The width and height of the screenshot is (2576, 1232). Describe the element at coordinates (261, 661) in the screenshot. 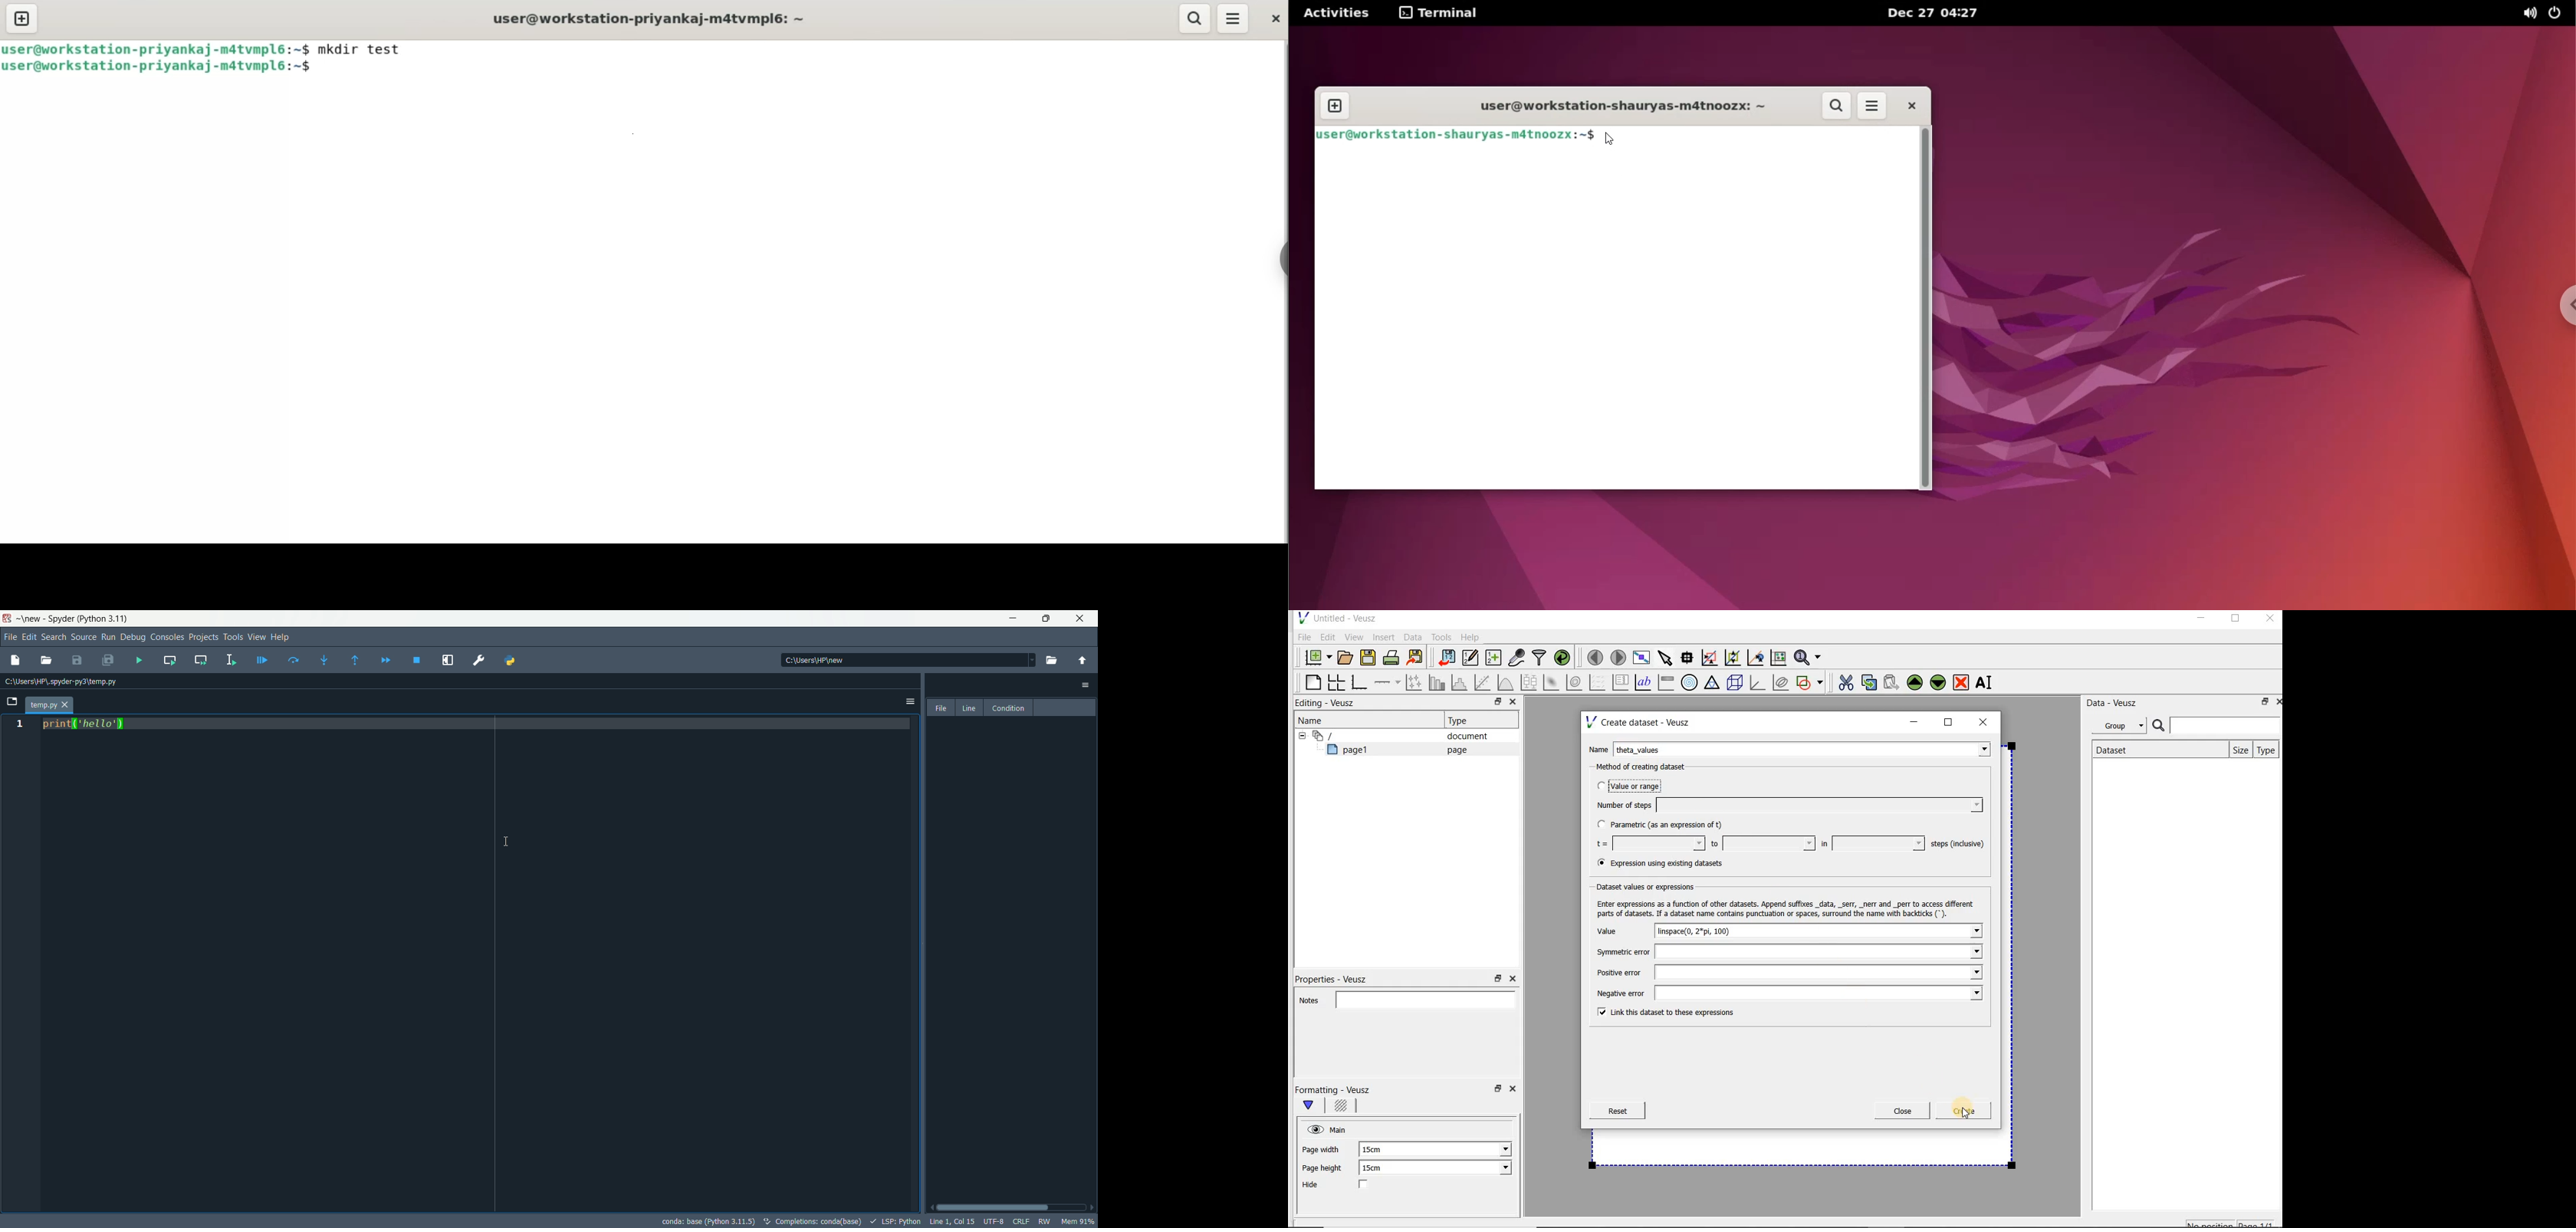

I see `debug file` at that location.